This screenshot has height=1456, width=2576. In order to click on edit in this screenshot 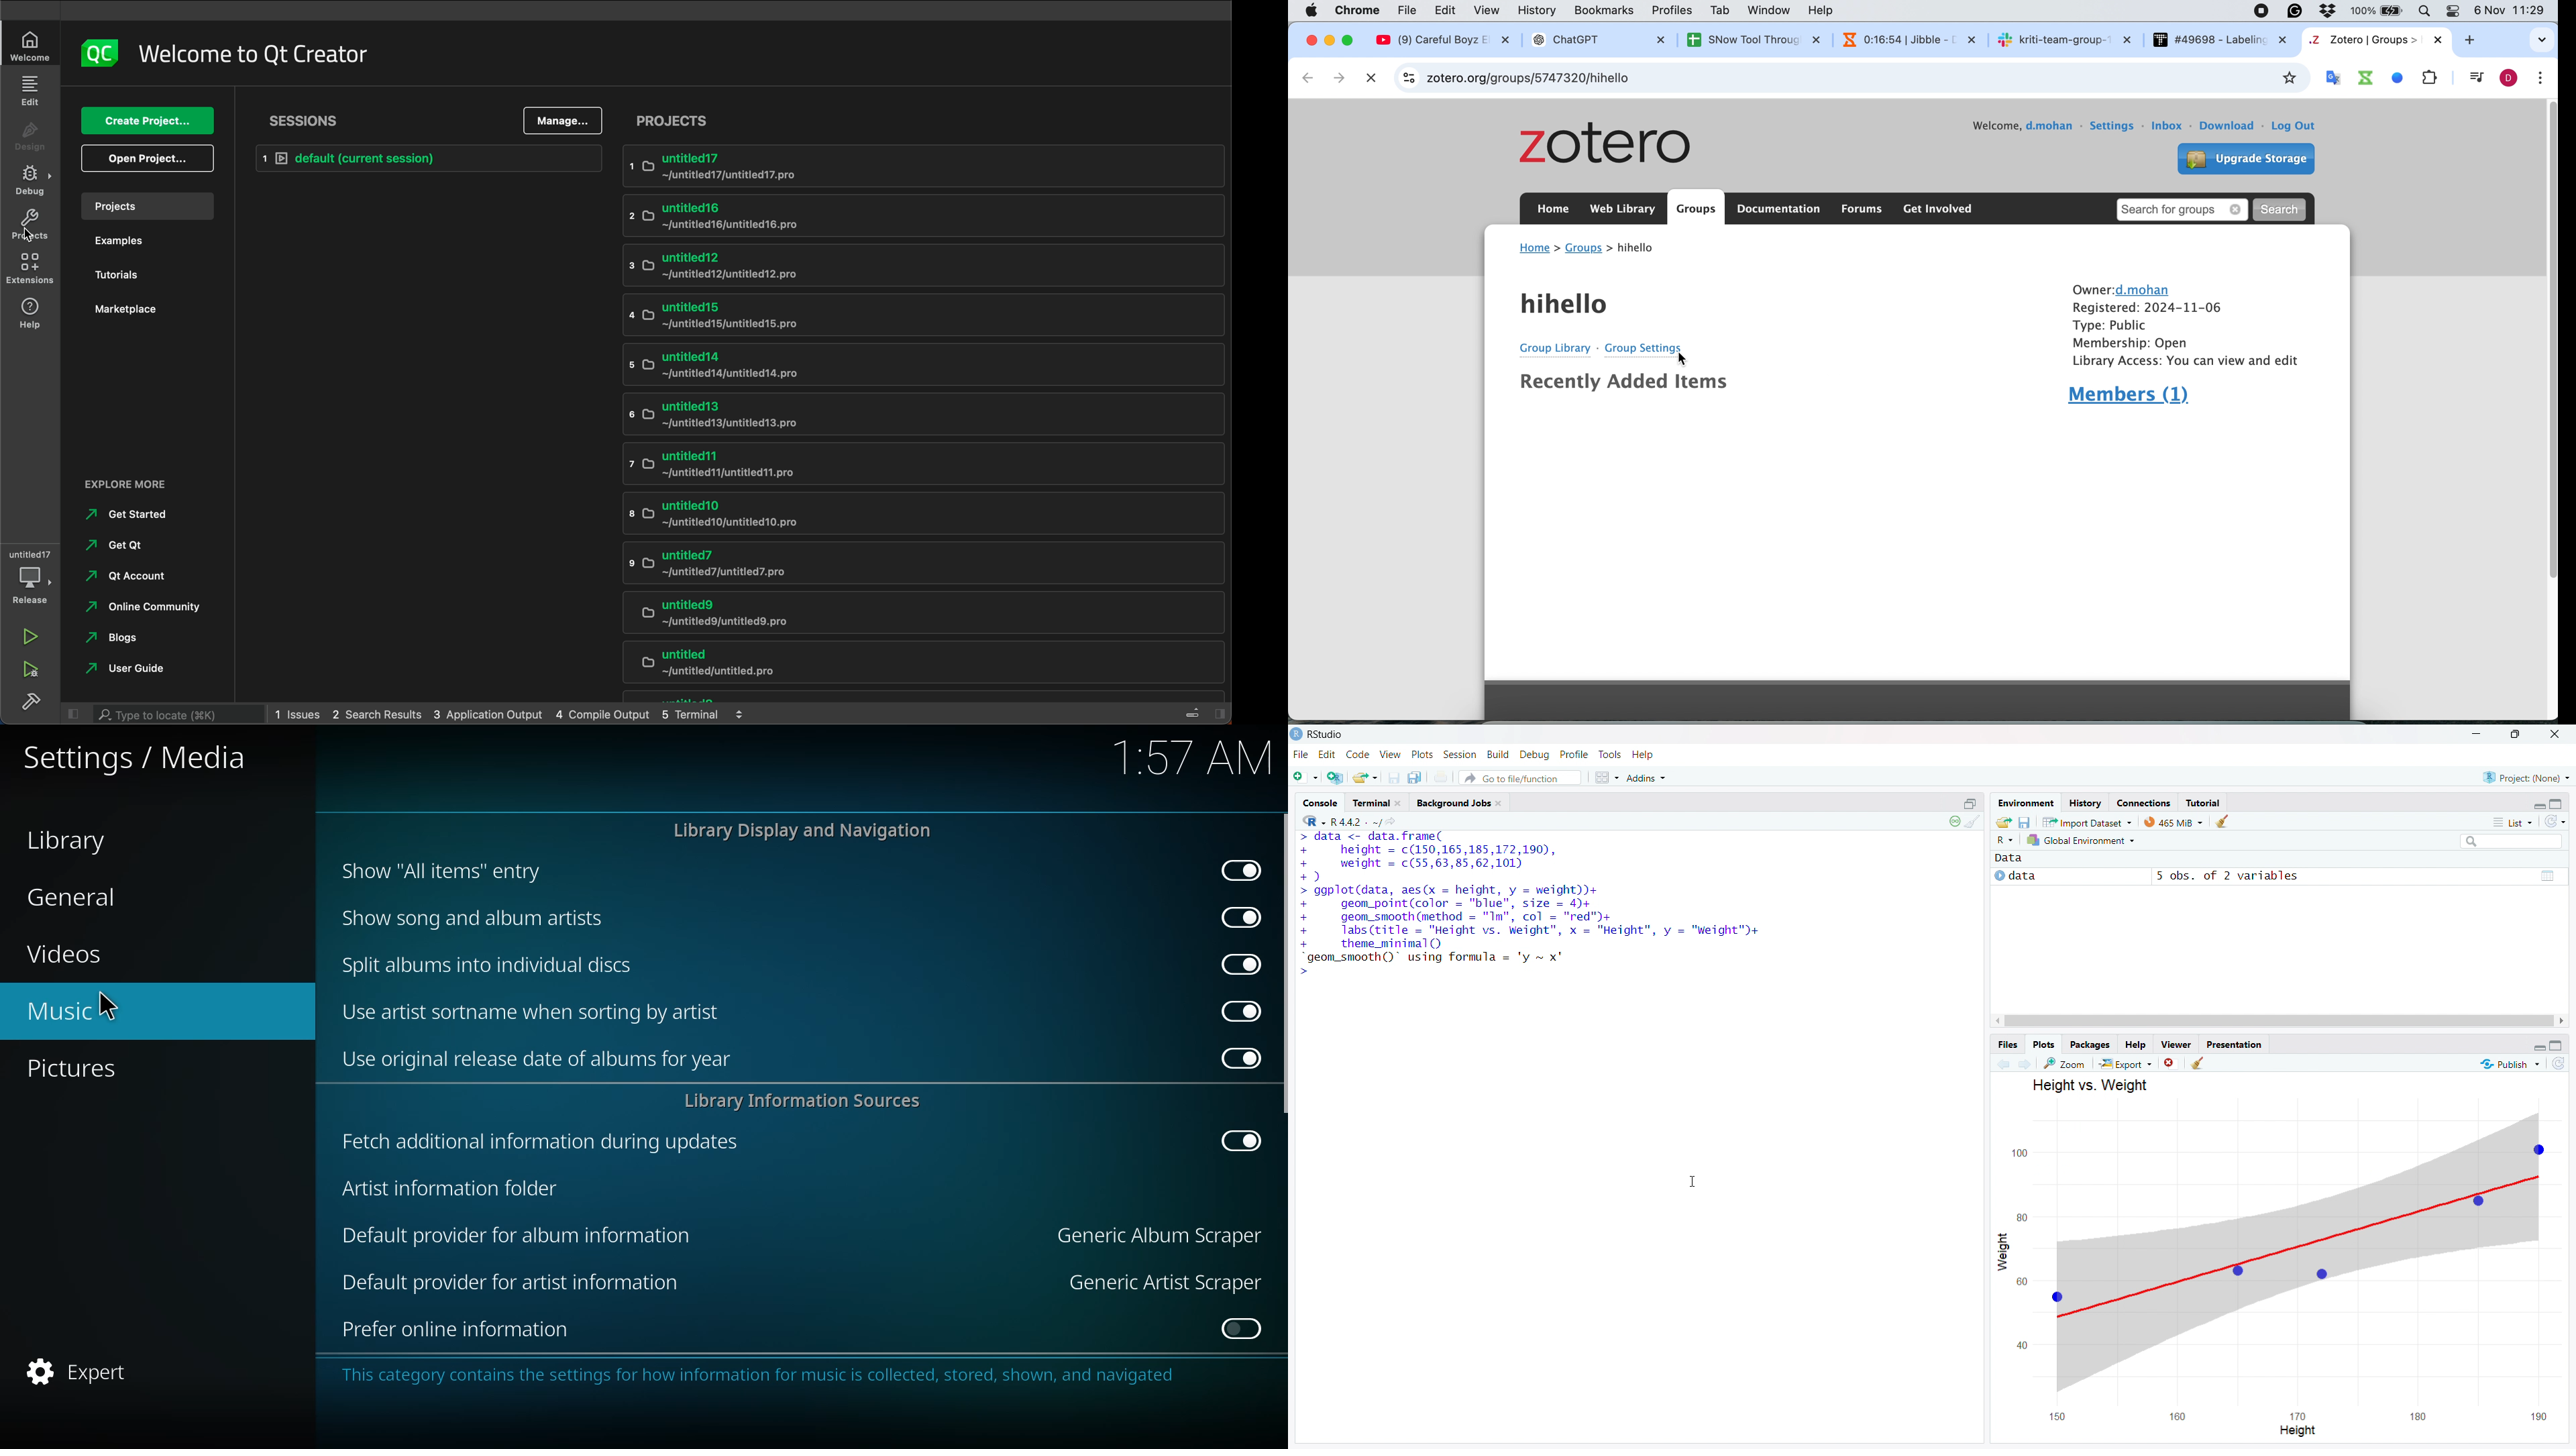, I will do `click(1328, 755)`.